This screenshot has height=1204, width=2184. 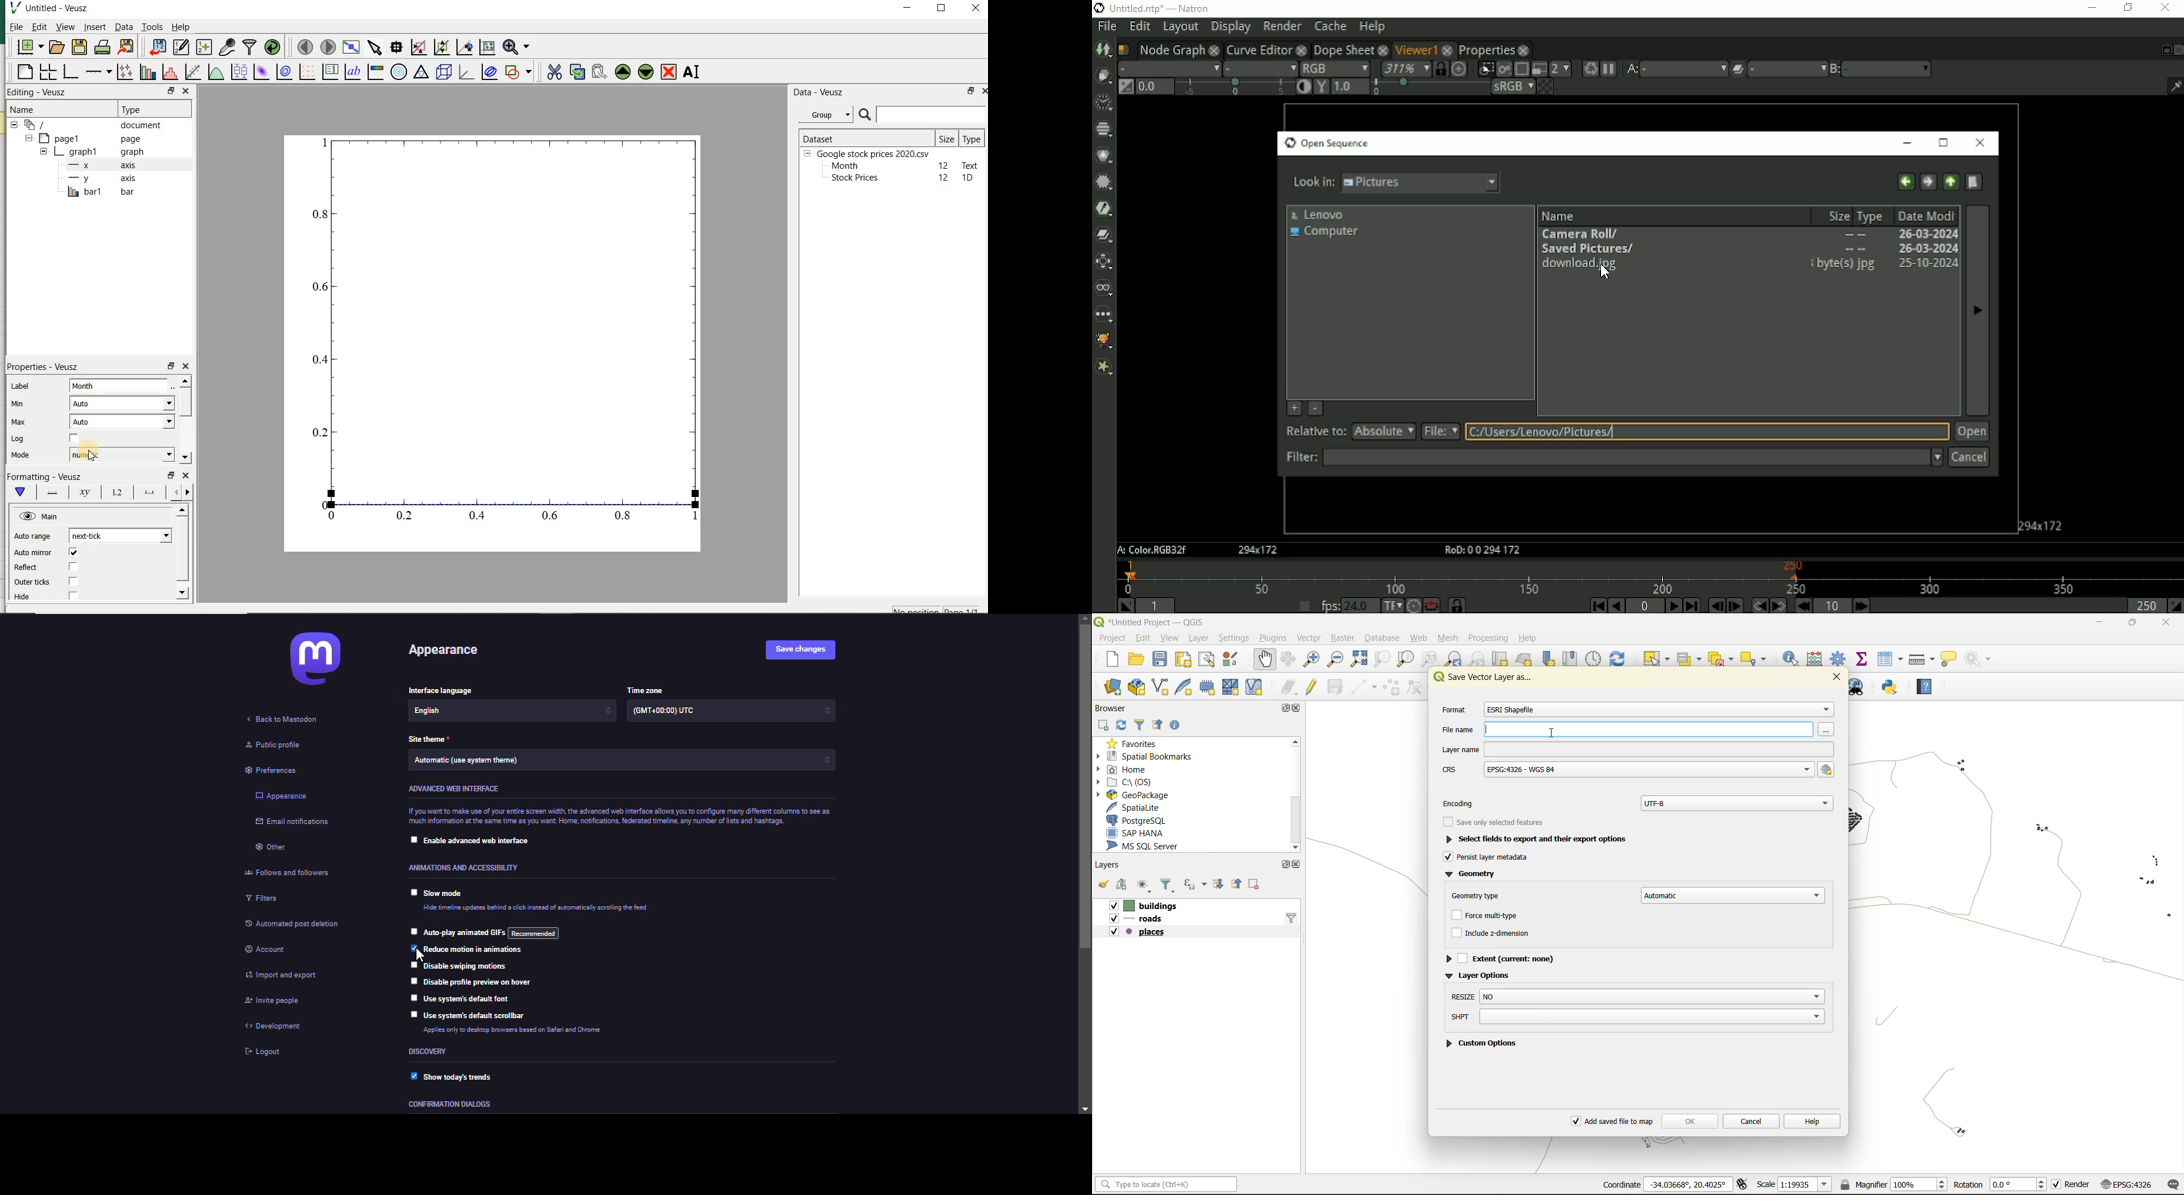 What do you see at coordinates (22, 387) in the screenshot?
I see `Label` at bounding box center [22, 387].